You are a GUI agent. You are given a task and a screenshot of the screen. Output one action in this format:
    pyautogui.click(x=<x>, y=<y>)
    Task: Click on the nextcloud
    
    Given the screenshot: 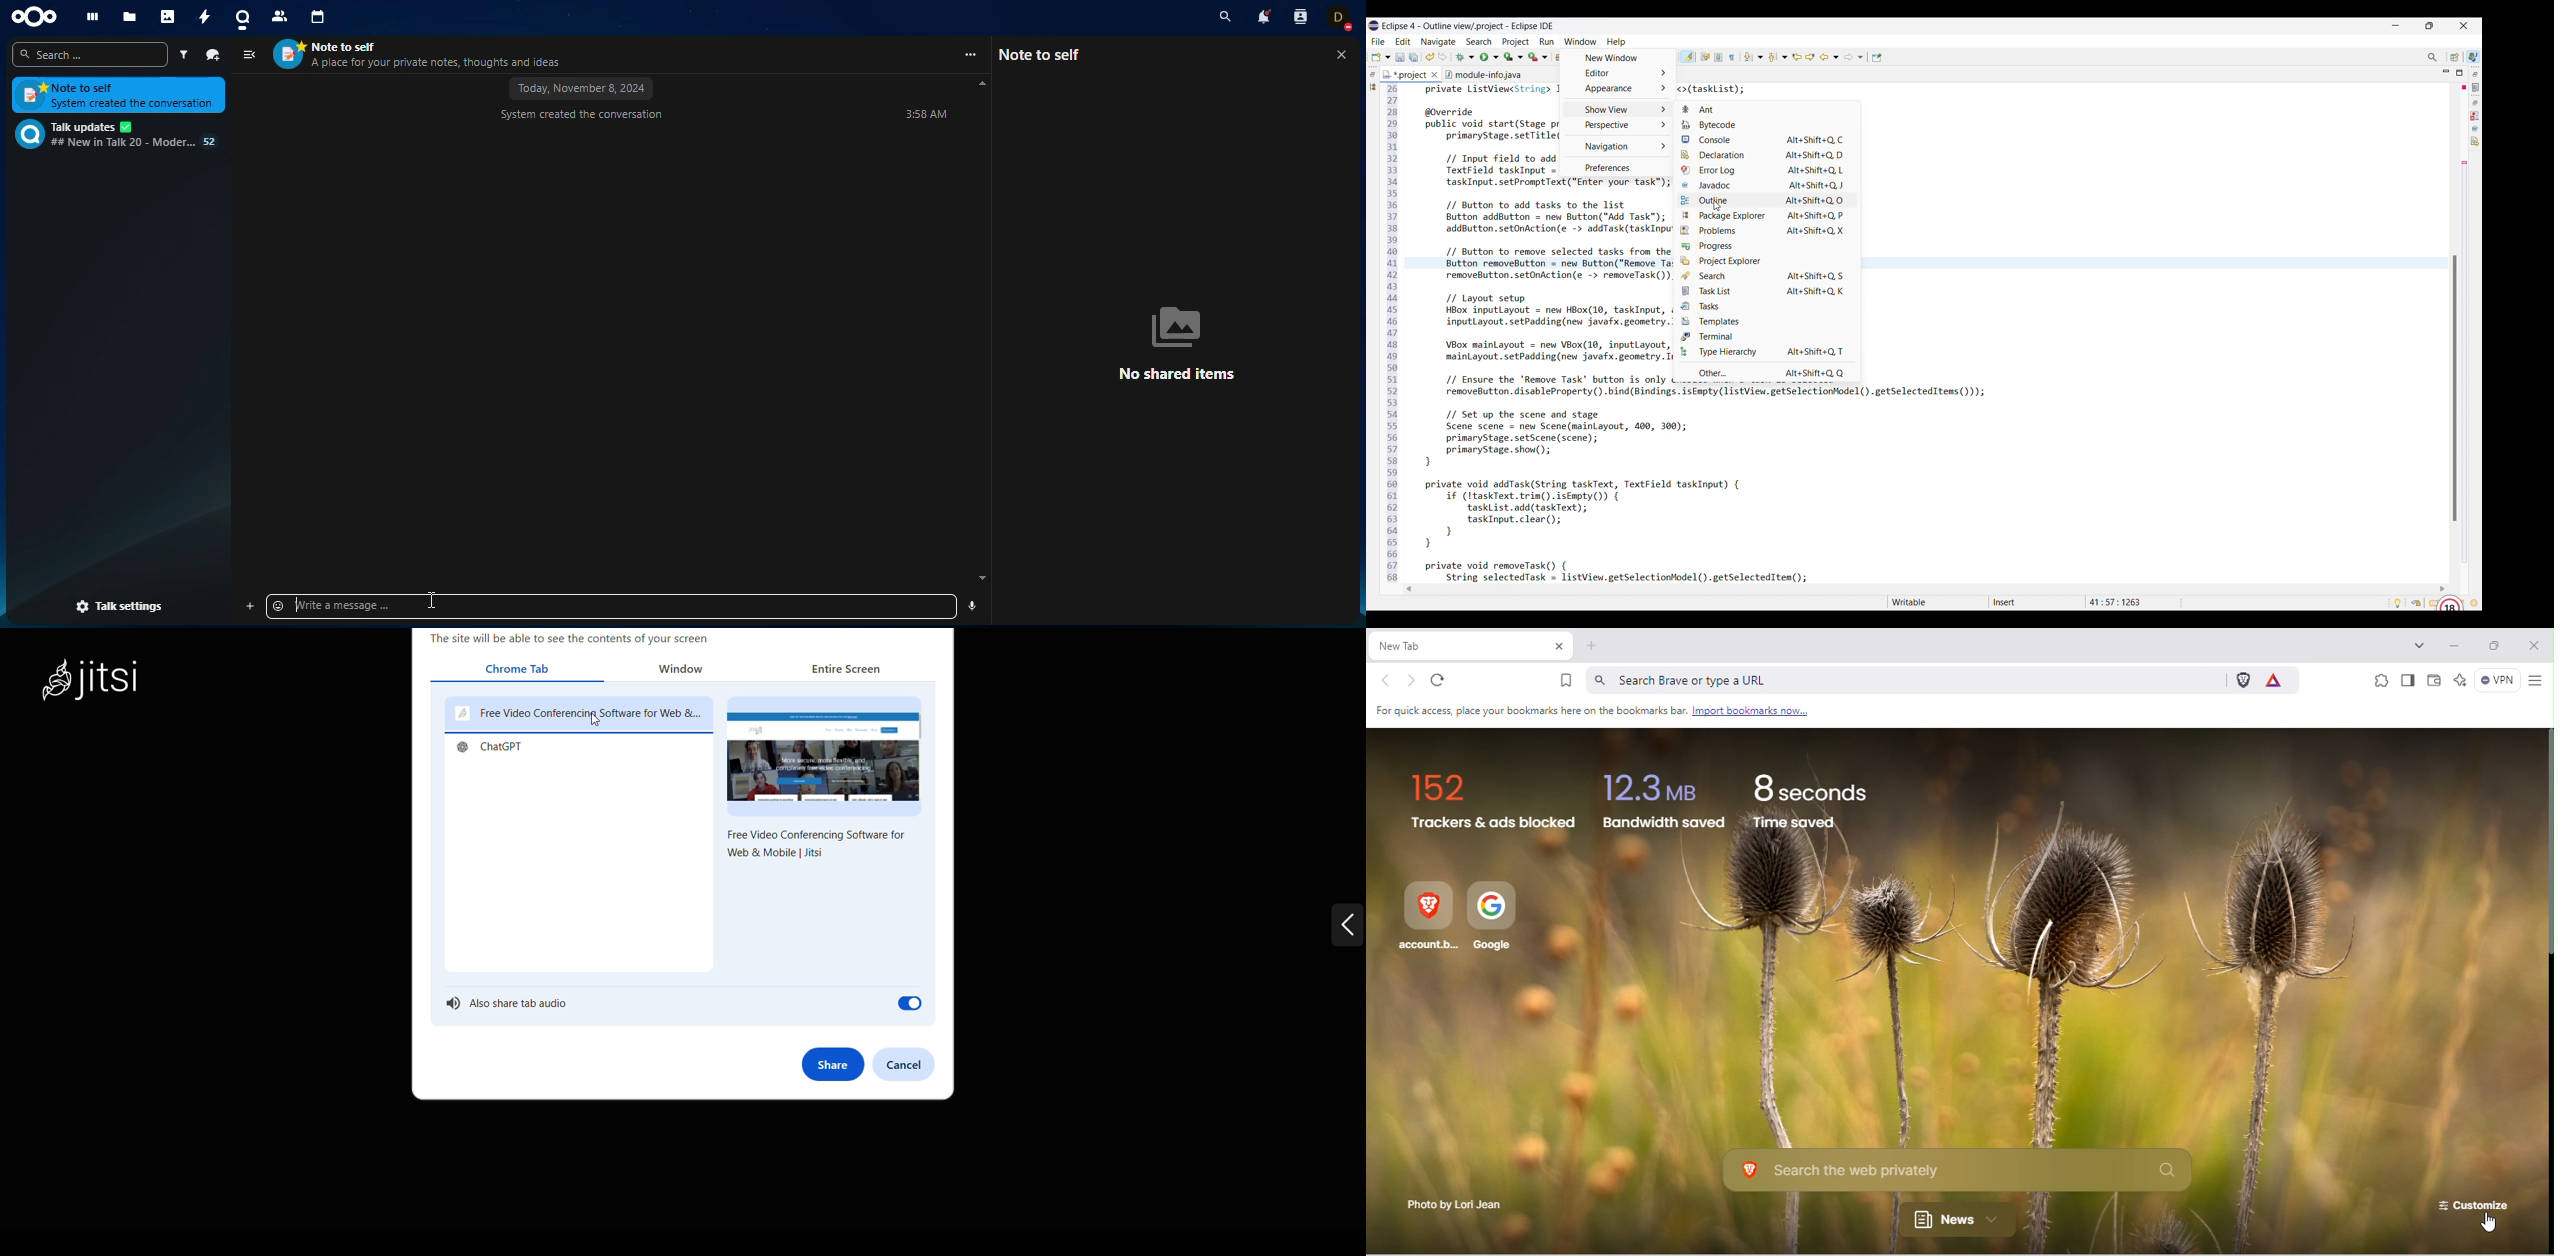 What is the action you would take?
    pyautogui.click(x=40, y=17)
    